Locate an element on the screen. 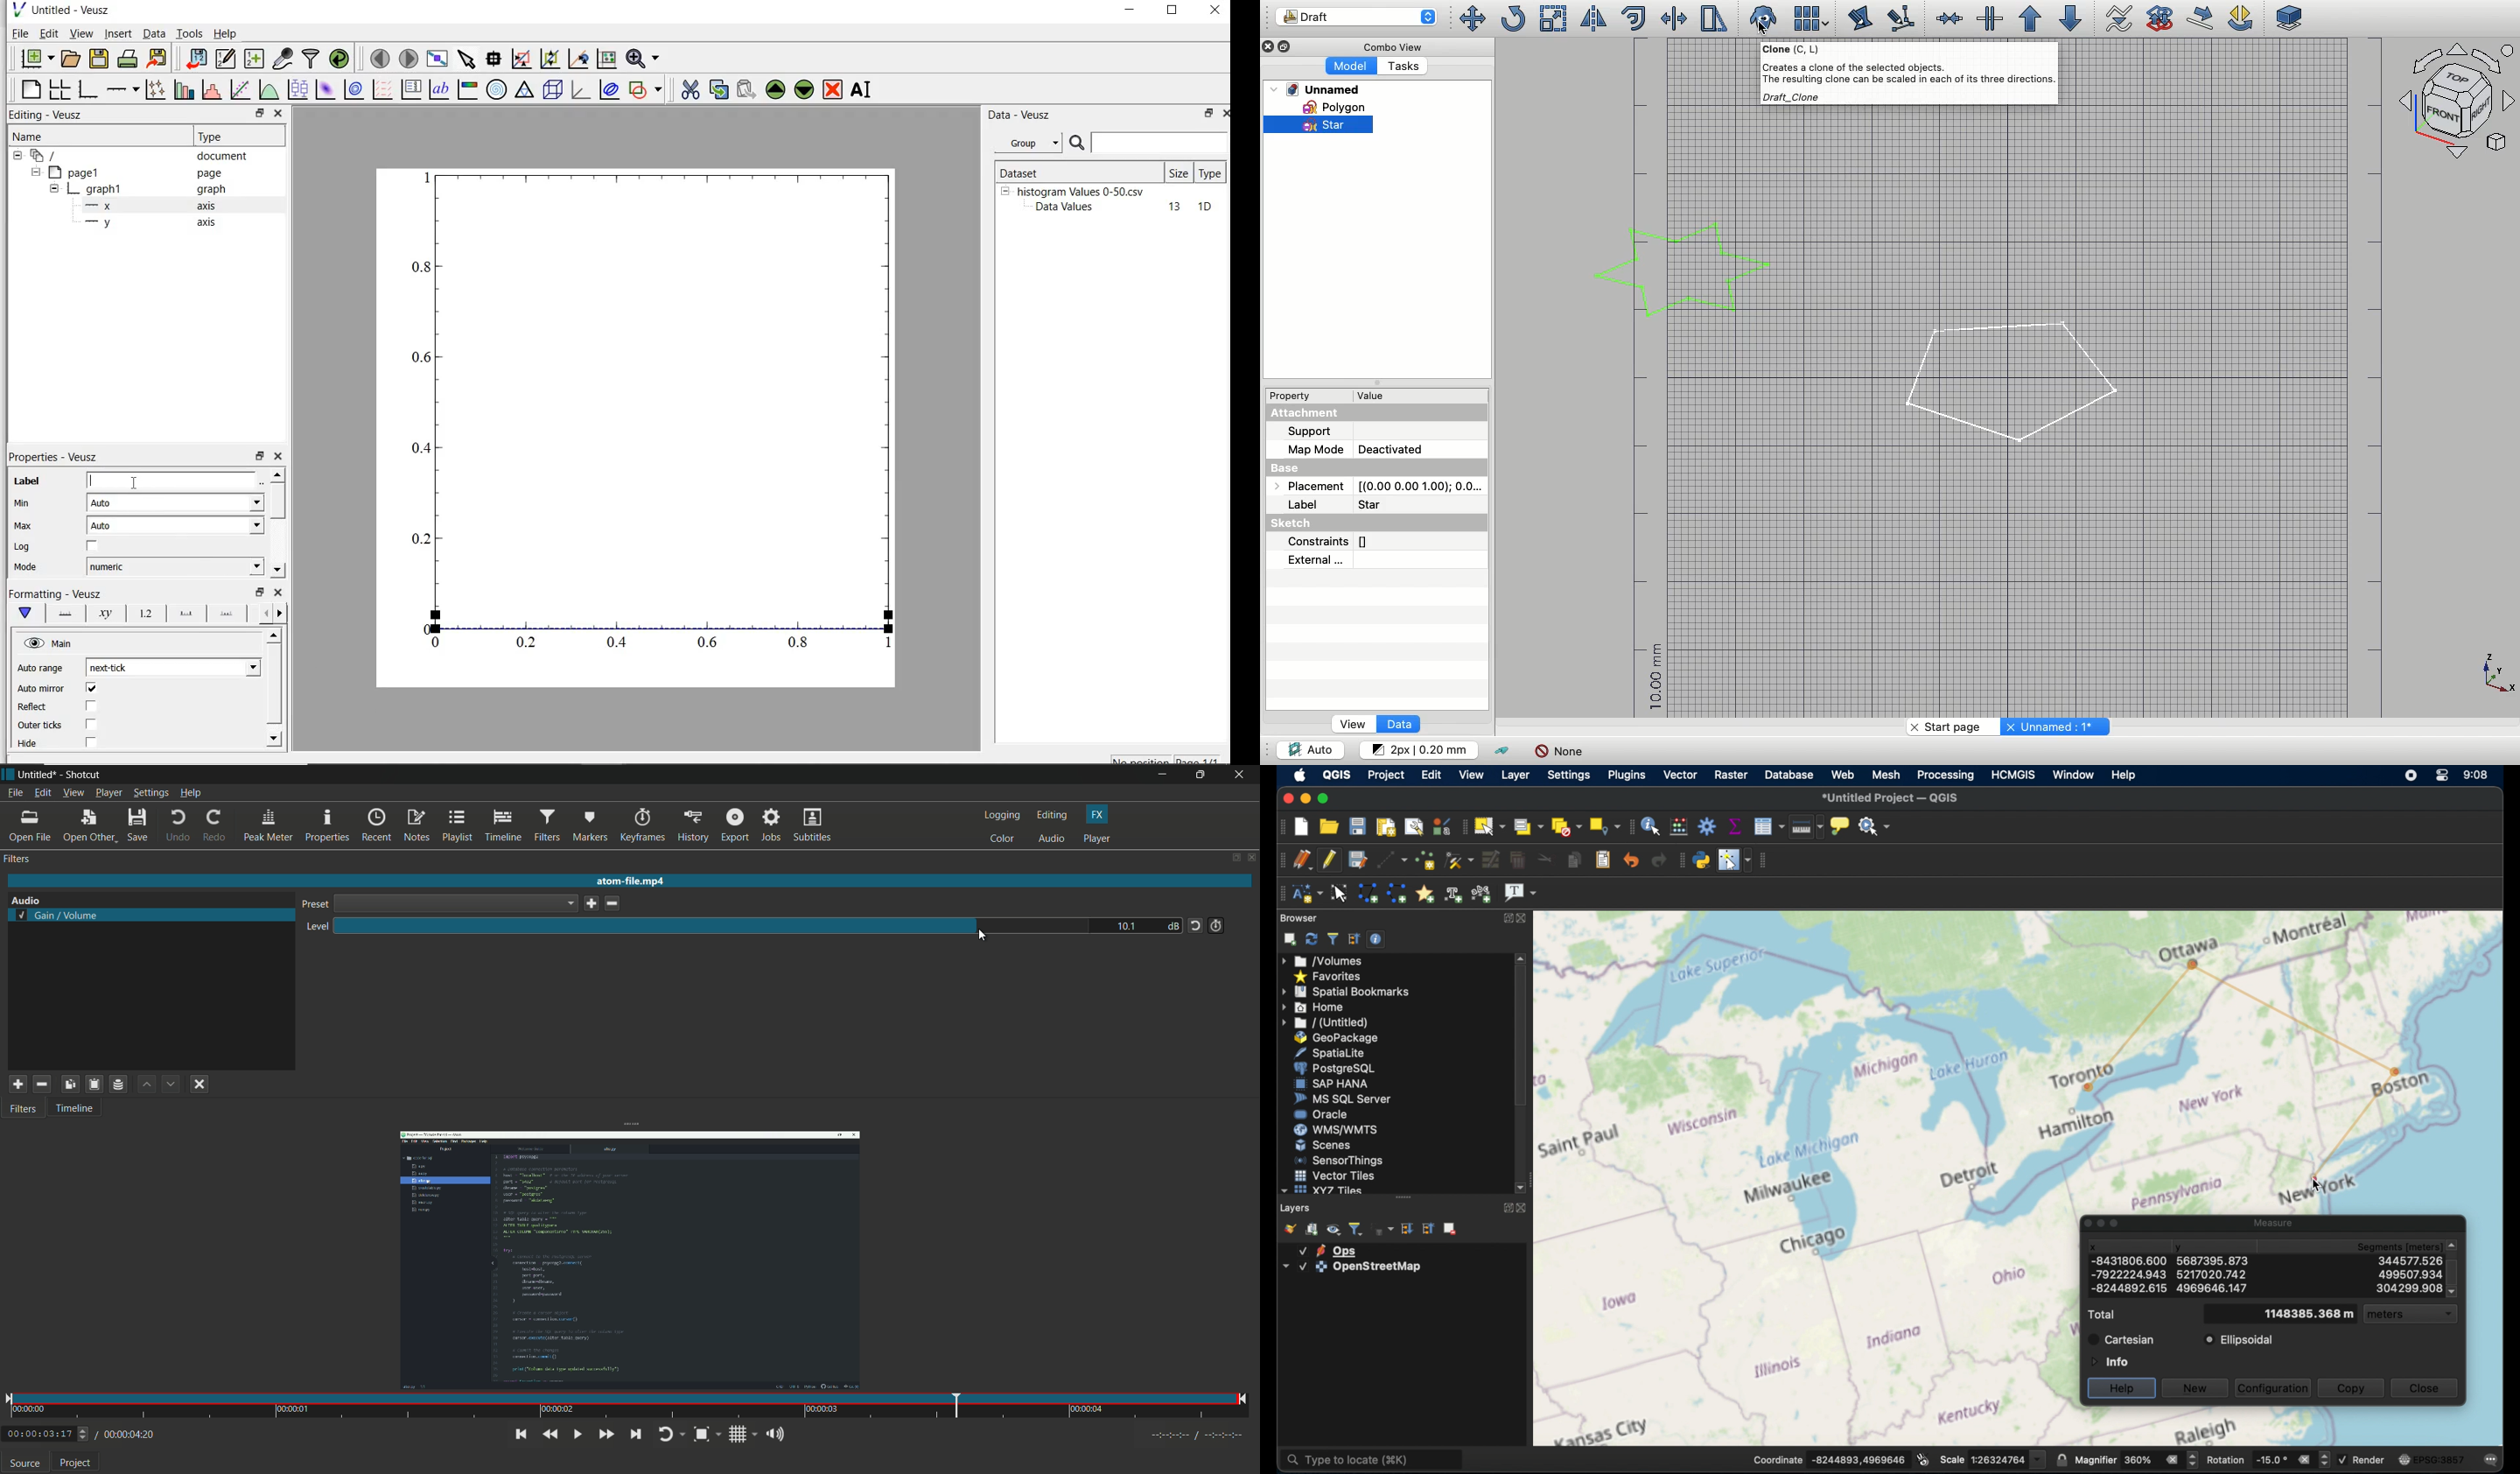 The width and height of the screenshot is (2520, 1484).  Auto range is located at coordinates (41, 669).